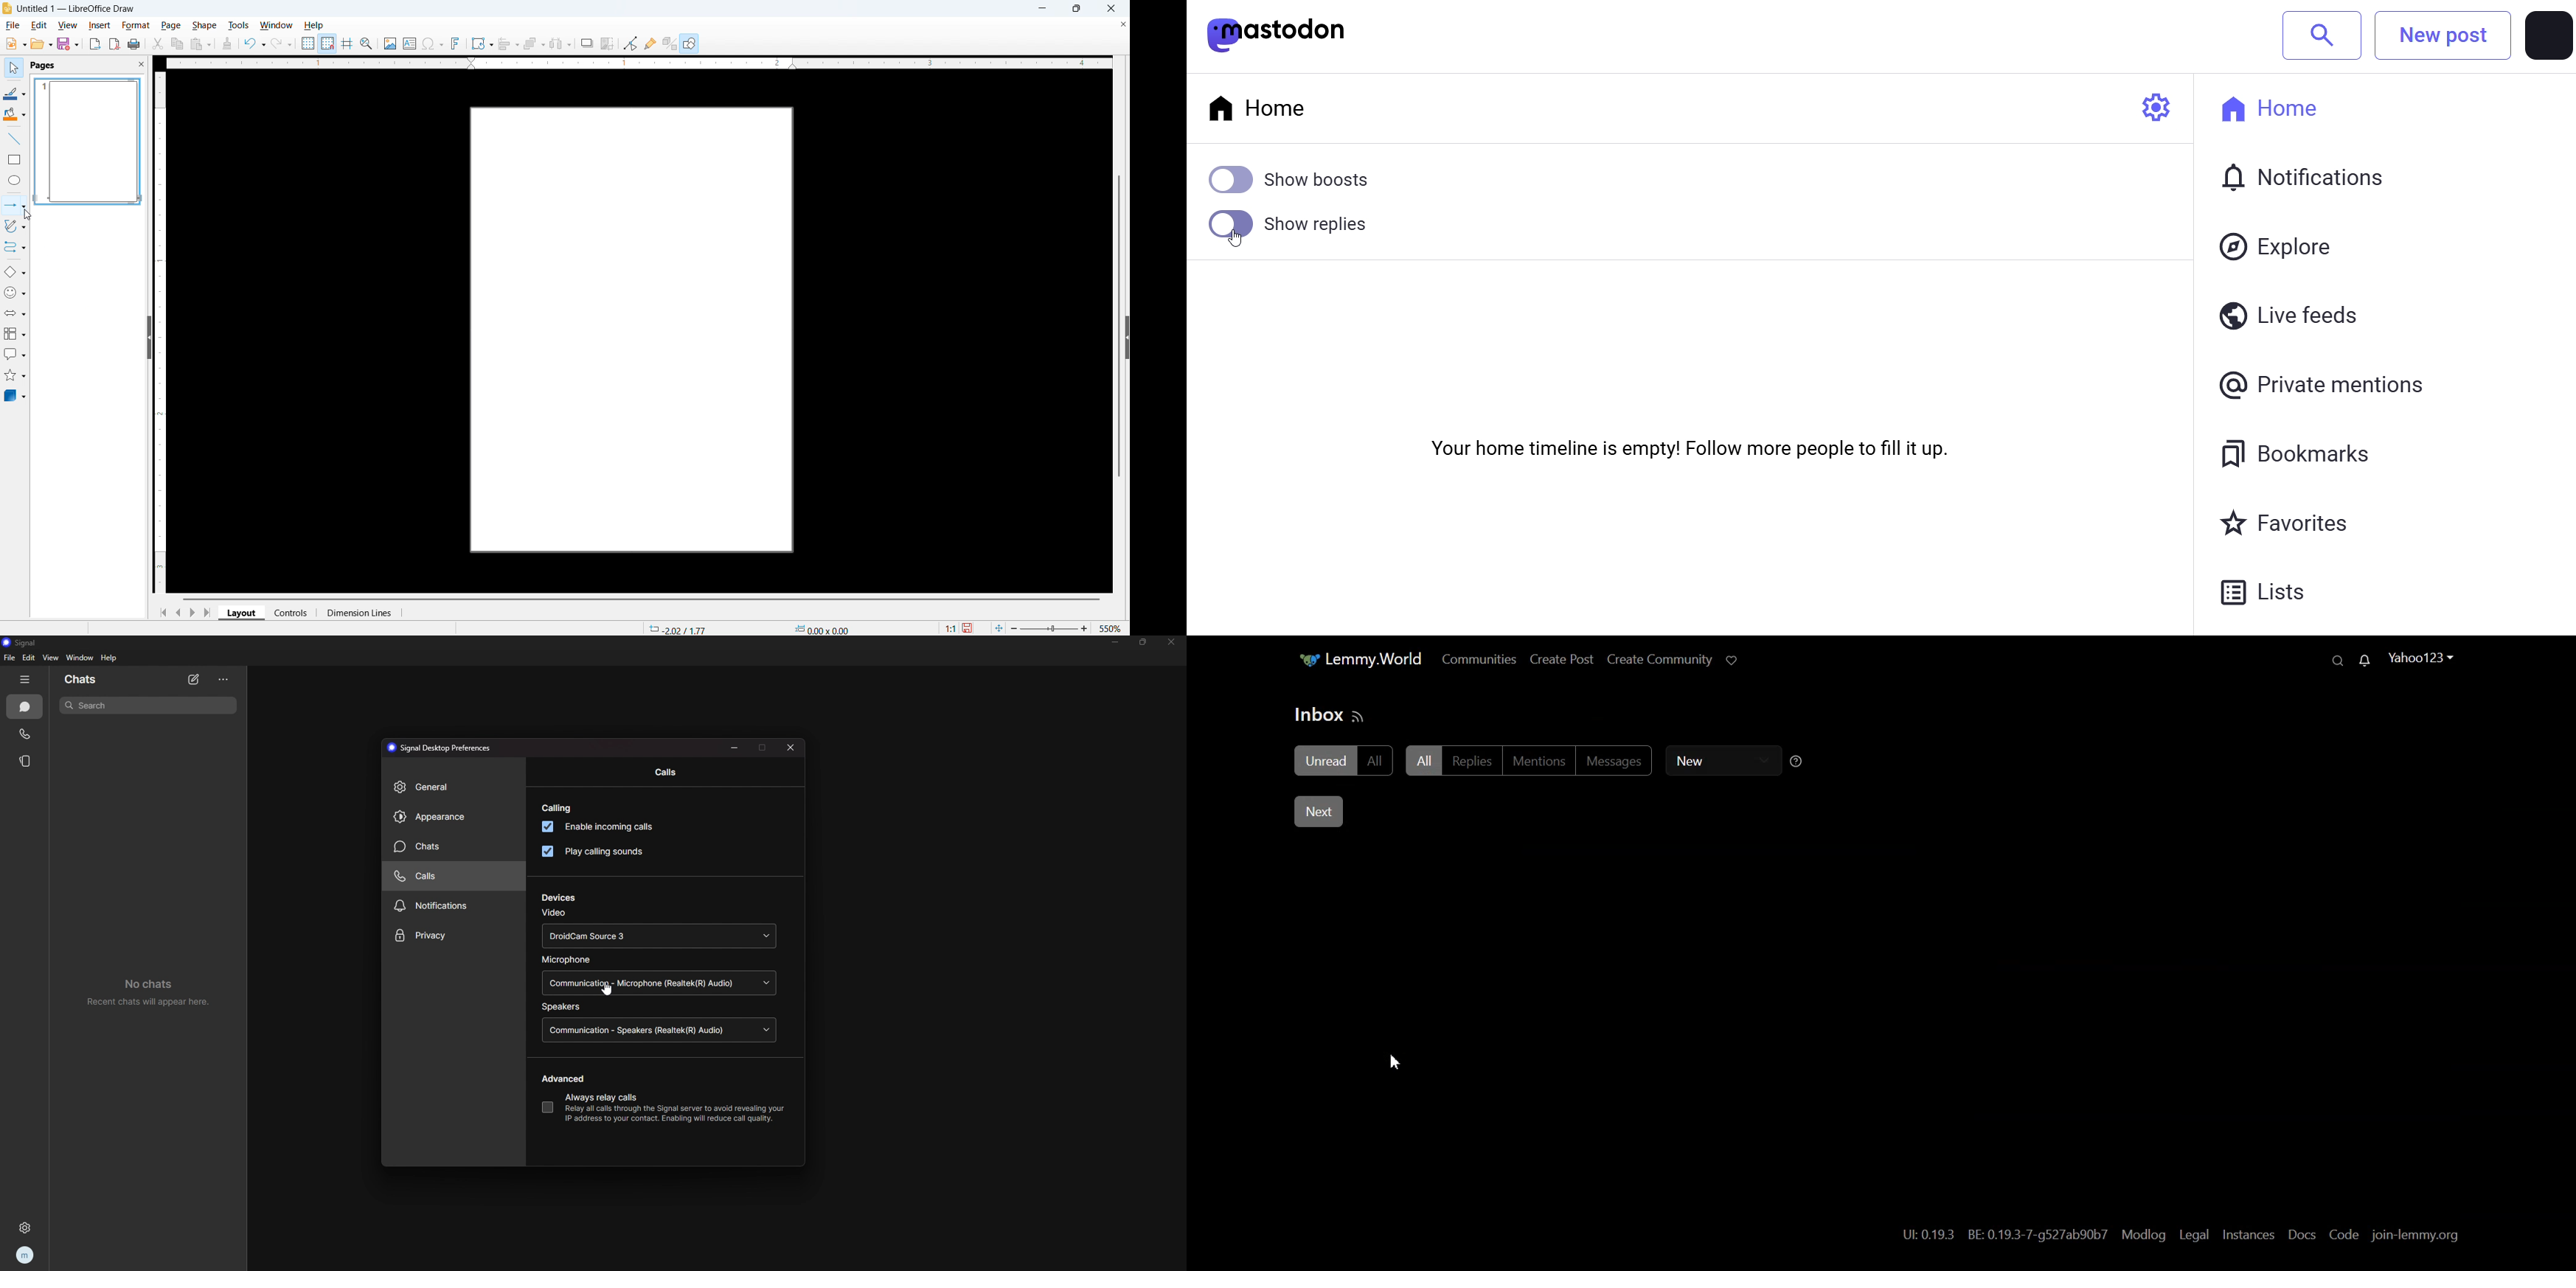 The image size is (2576, 1288). I want to click on Sorting Help, so click(1798, 761).